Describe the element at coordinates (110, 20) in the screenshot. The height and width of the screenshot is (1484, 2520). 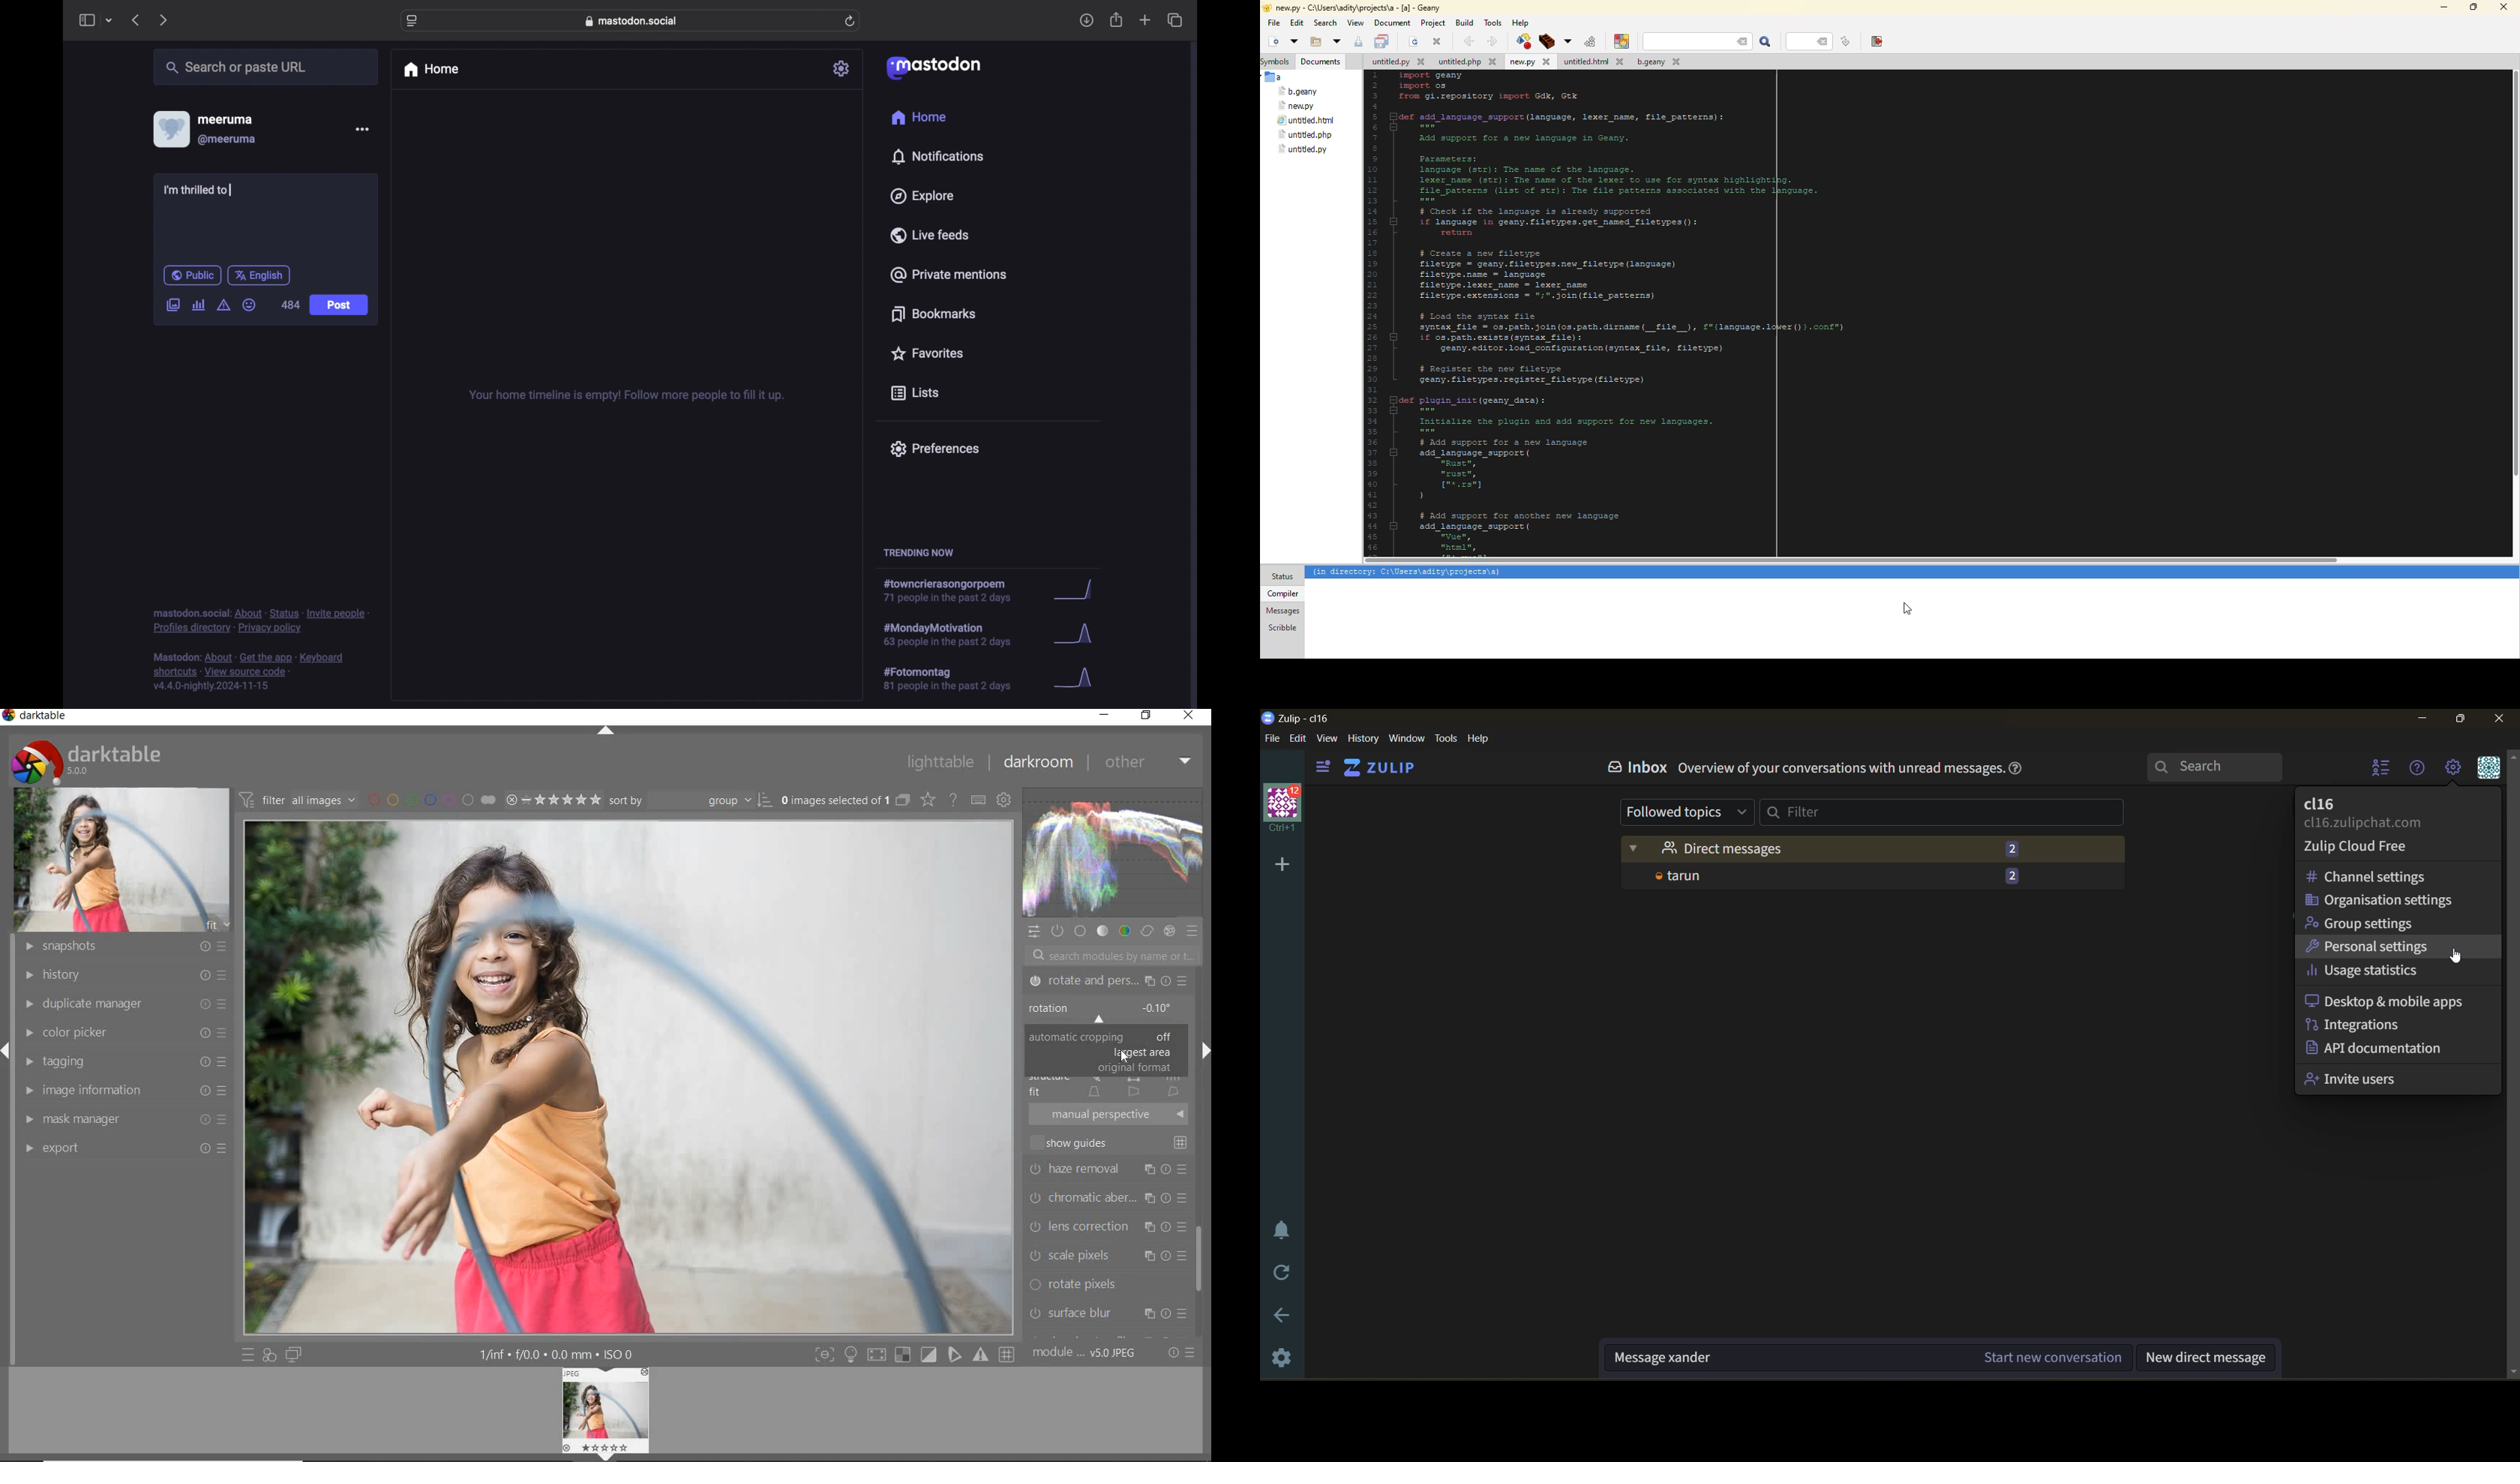
I see `tab group picker` at that location.